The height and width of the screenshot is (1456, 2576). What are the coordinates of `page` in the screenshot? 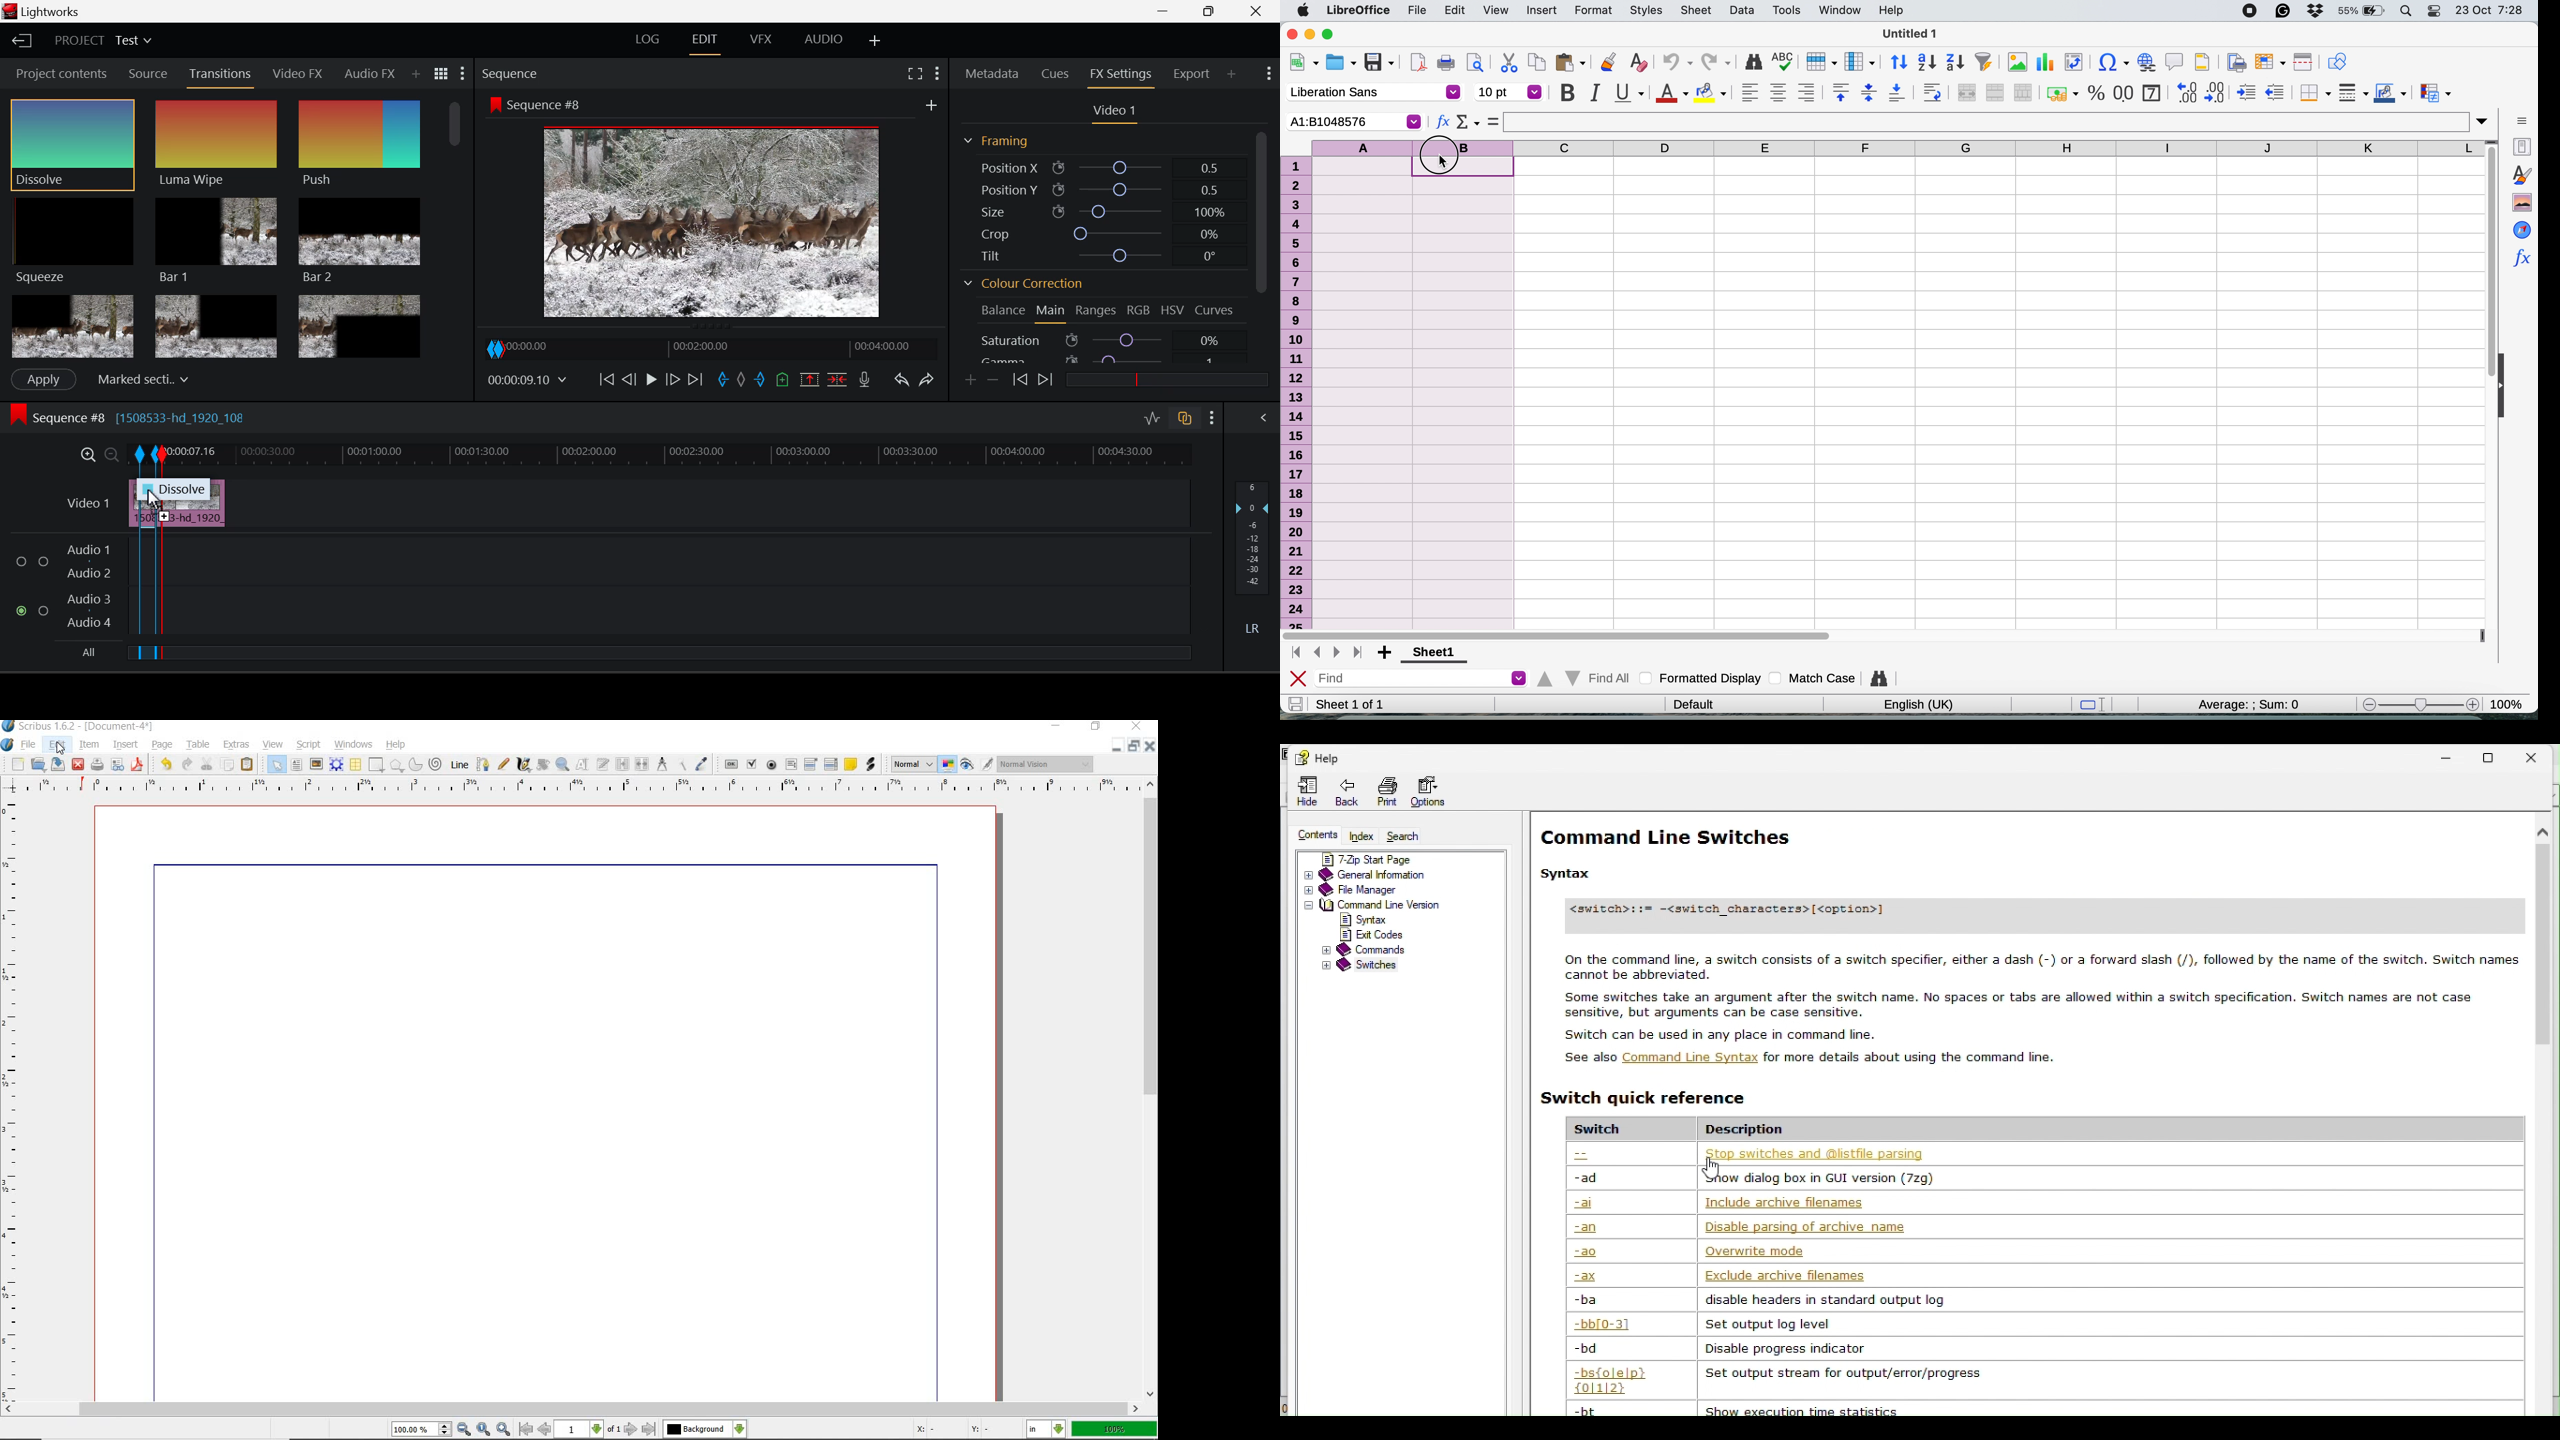 It's located at (163, 743).